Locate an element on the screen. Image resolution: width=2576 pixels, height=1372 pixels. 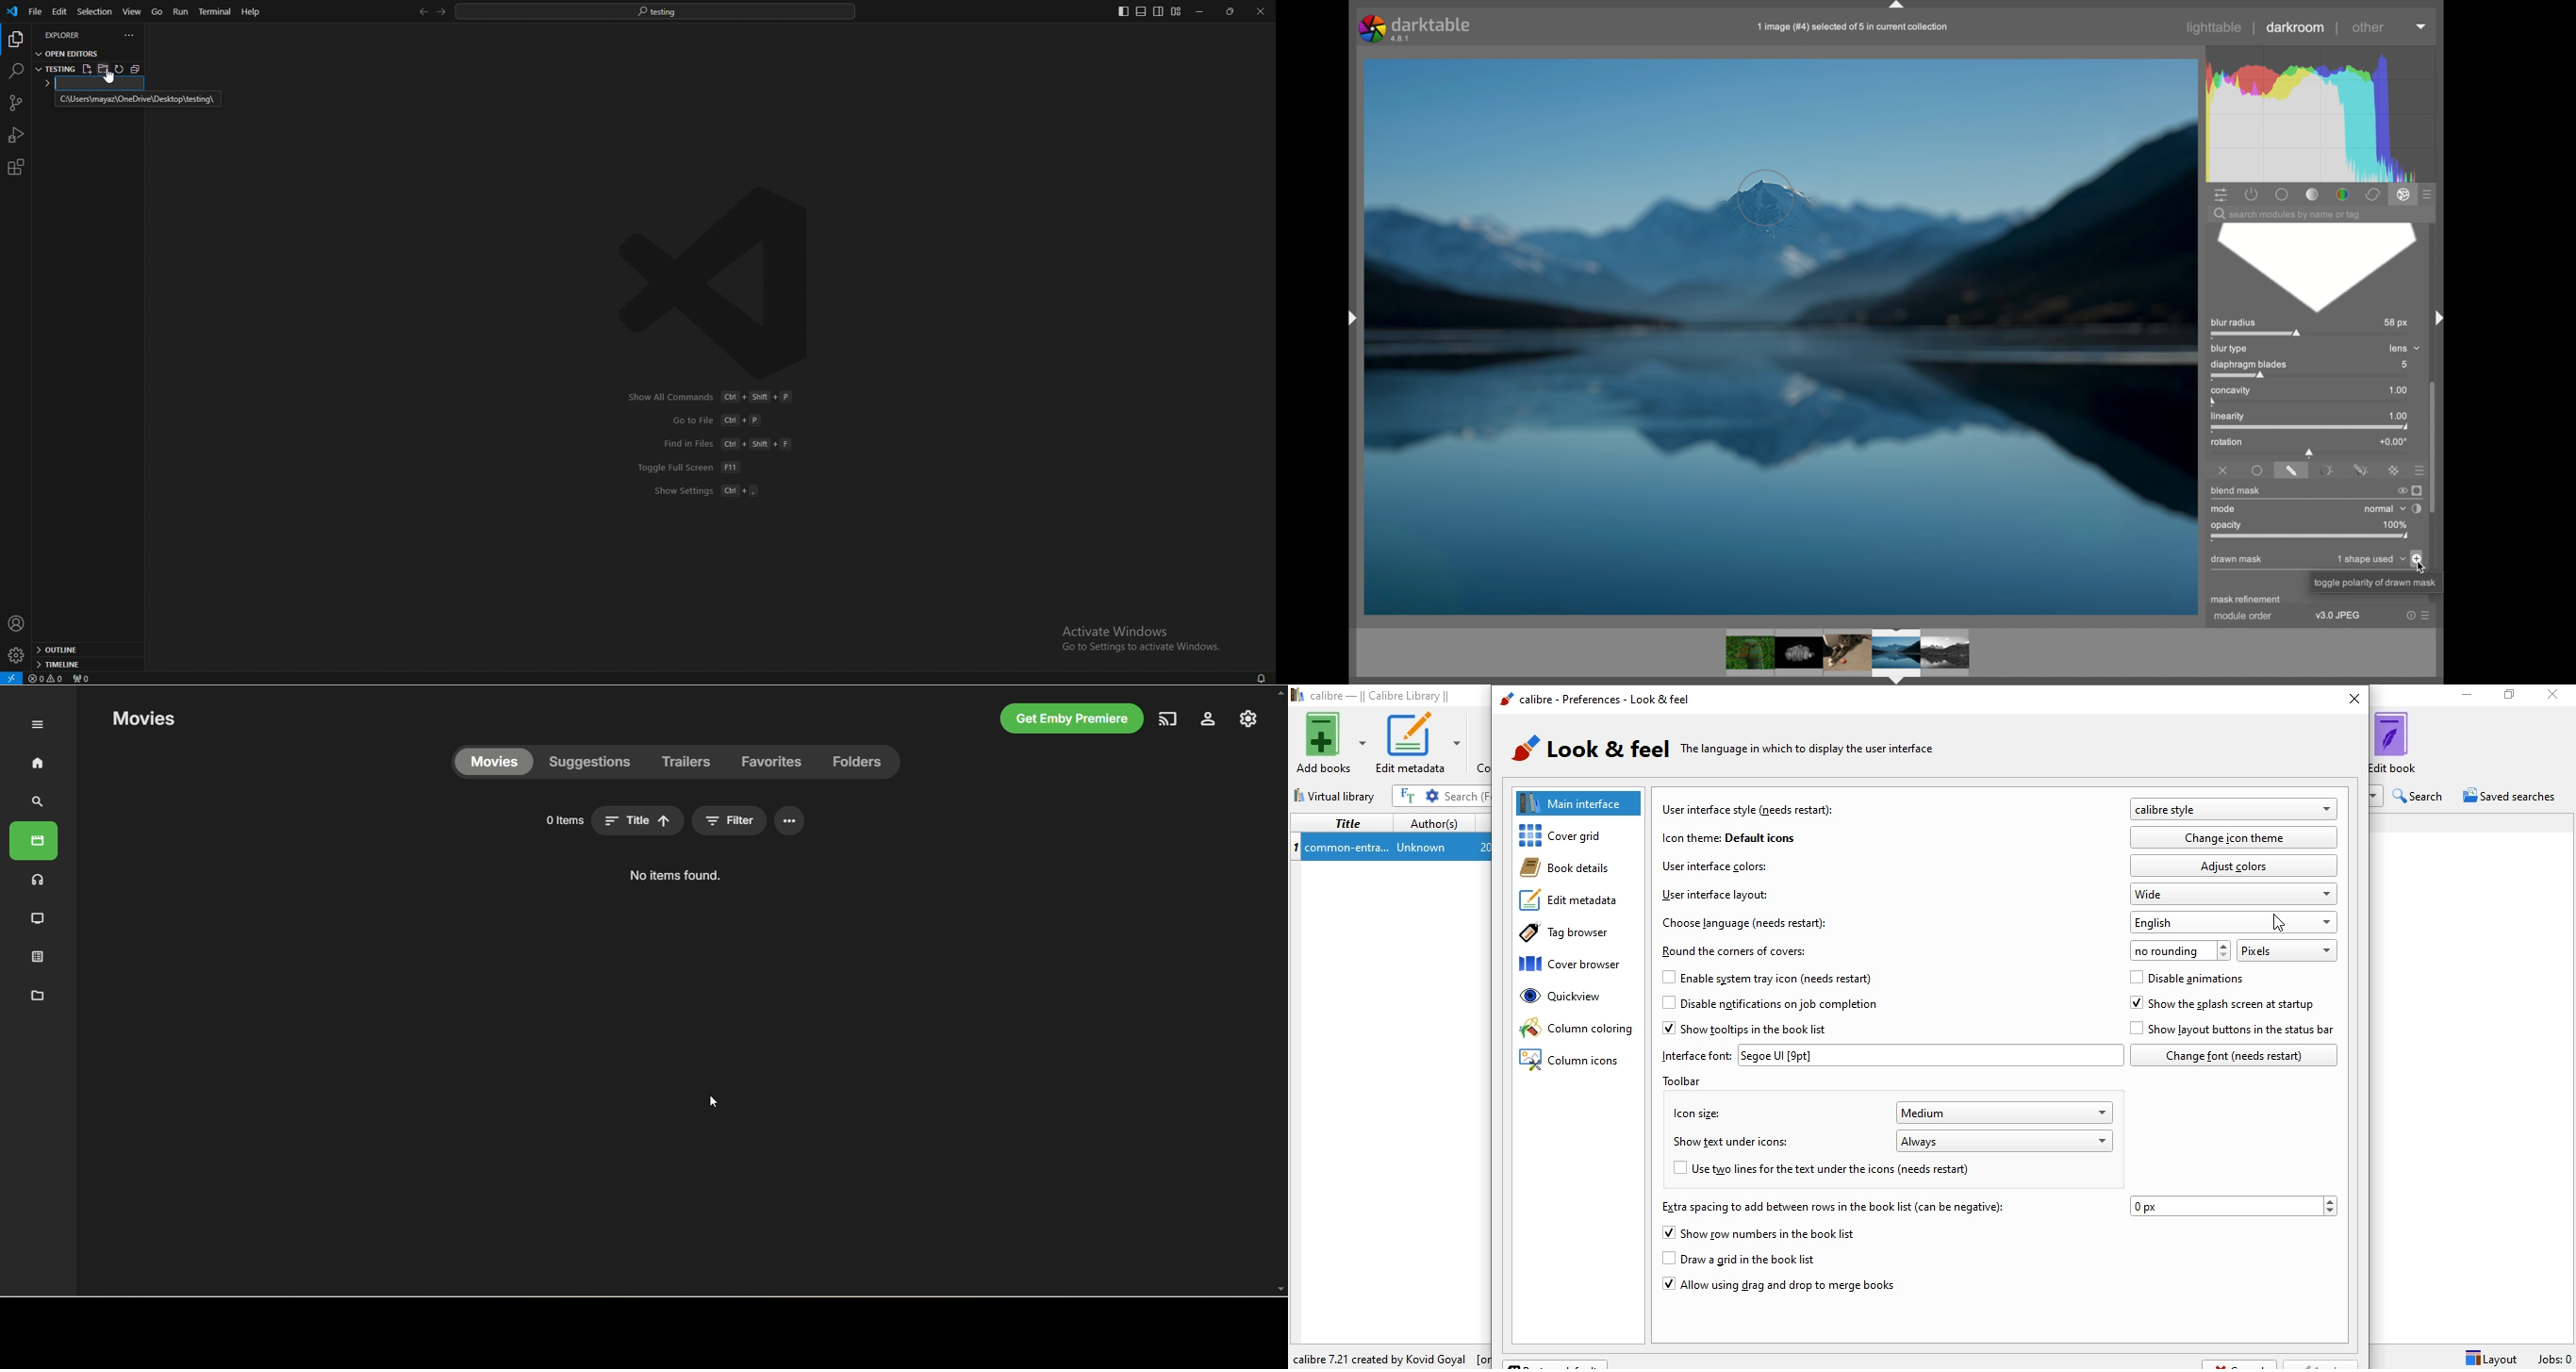
errors is located at coordinates (47, 679).